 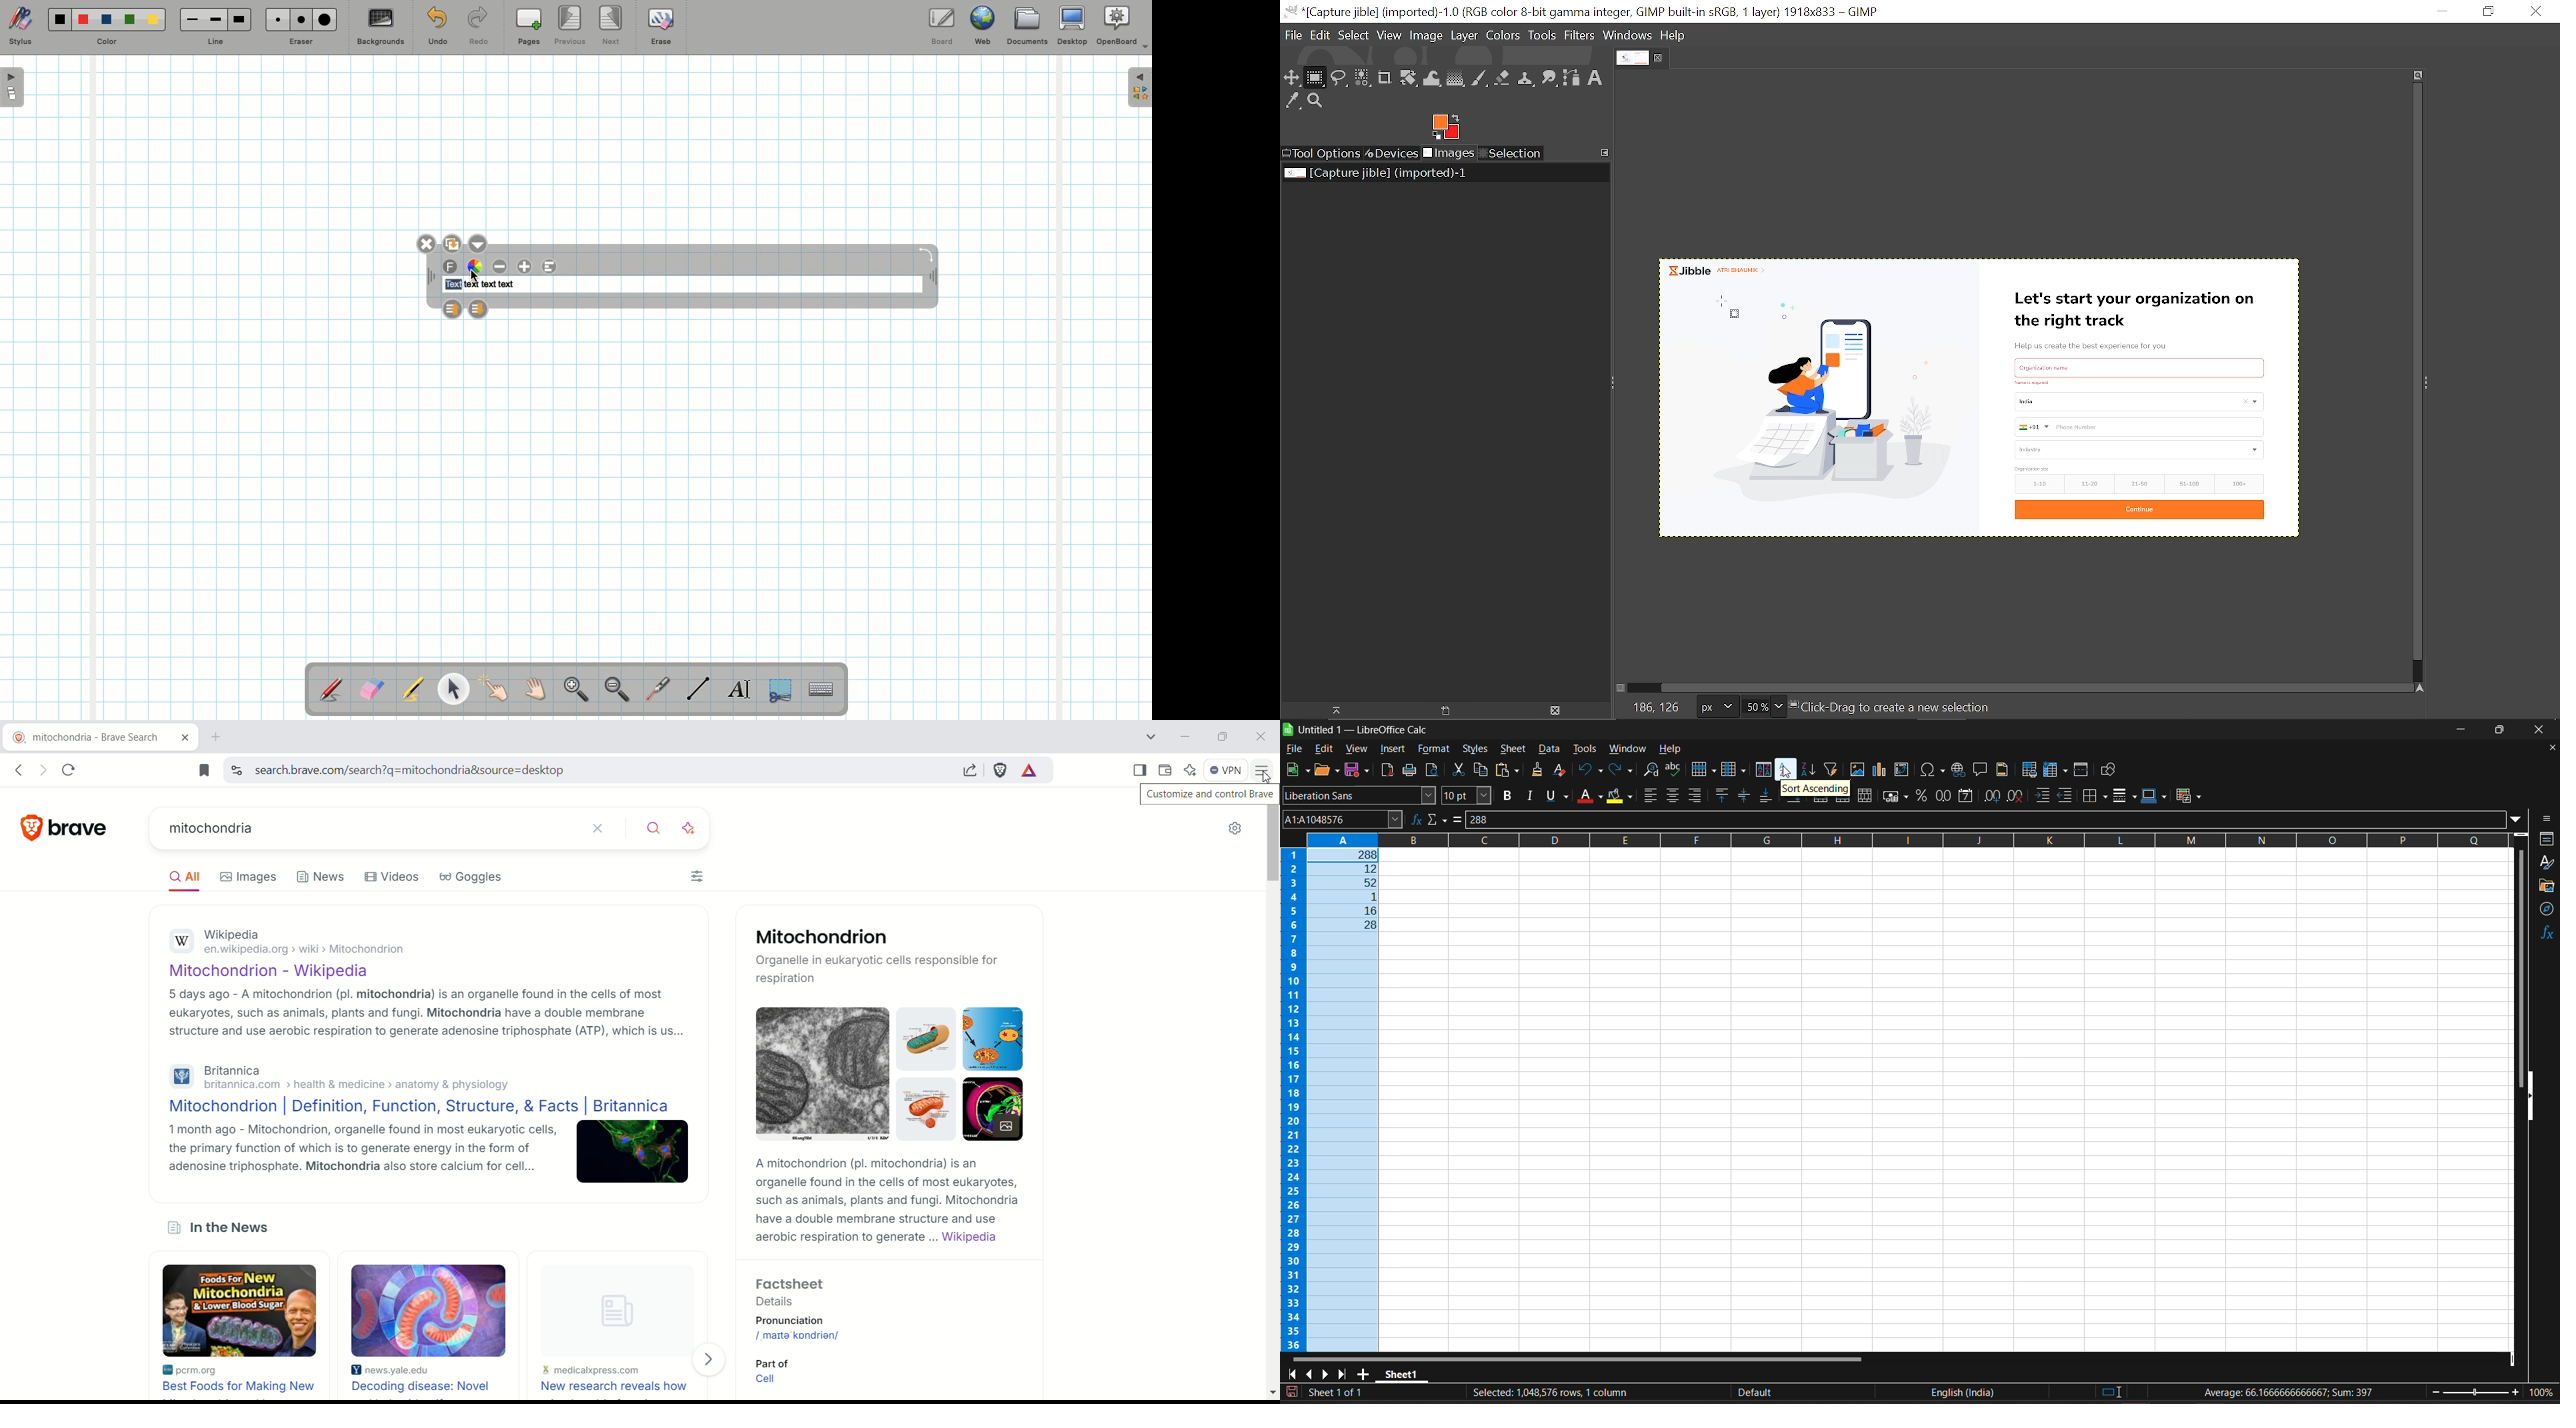 I want to click on Color picker tool, so click(x=1293, y=102).